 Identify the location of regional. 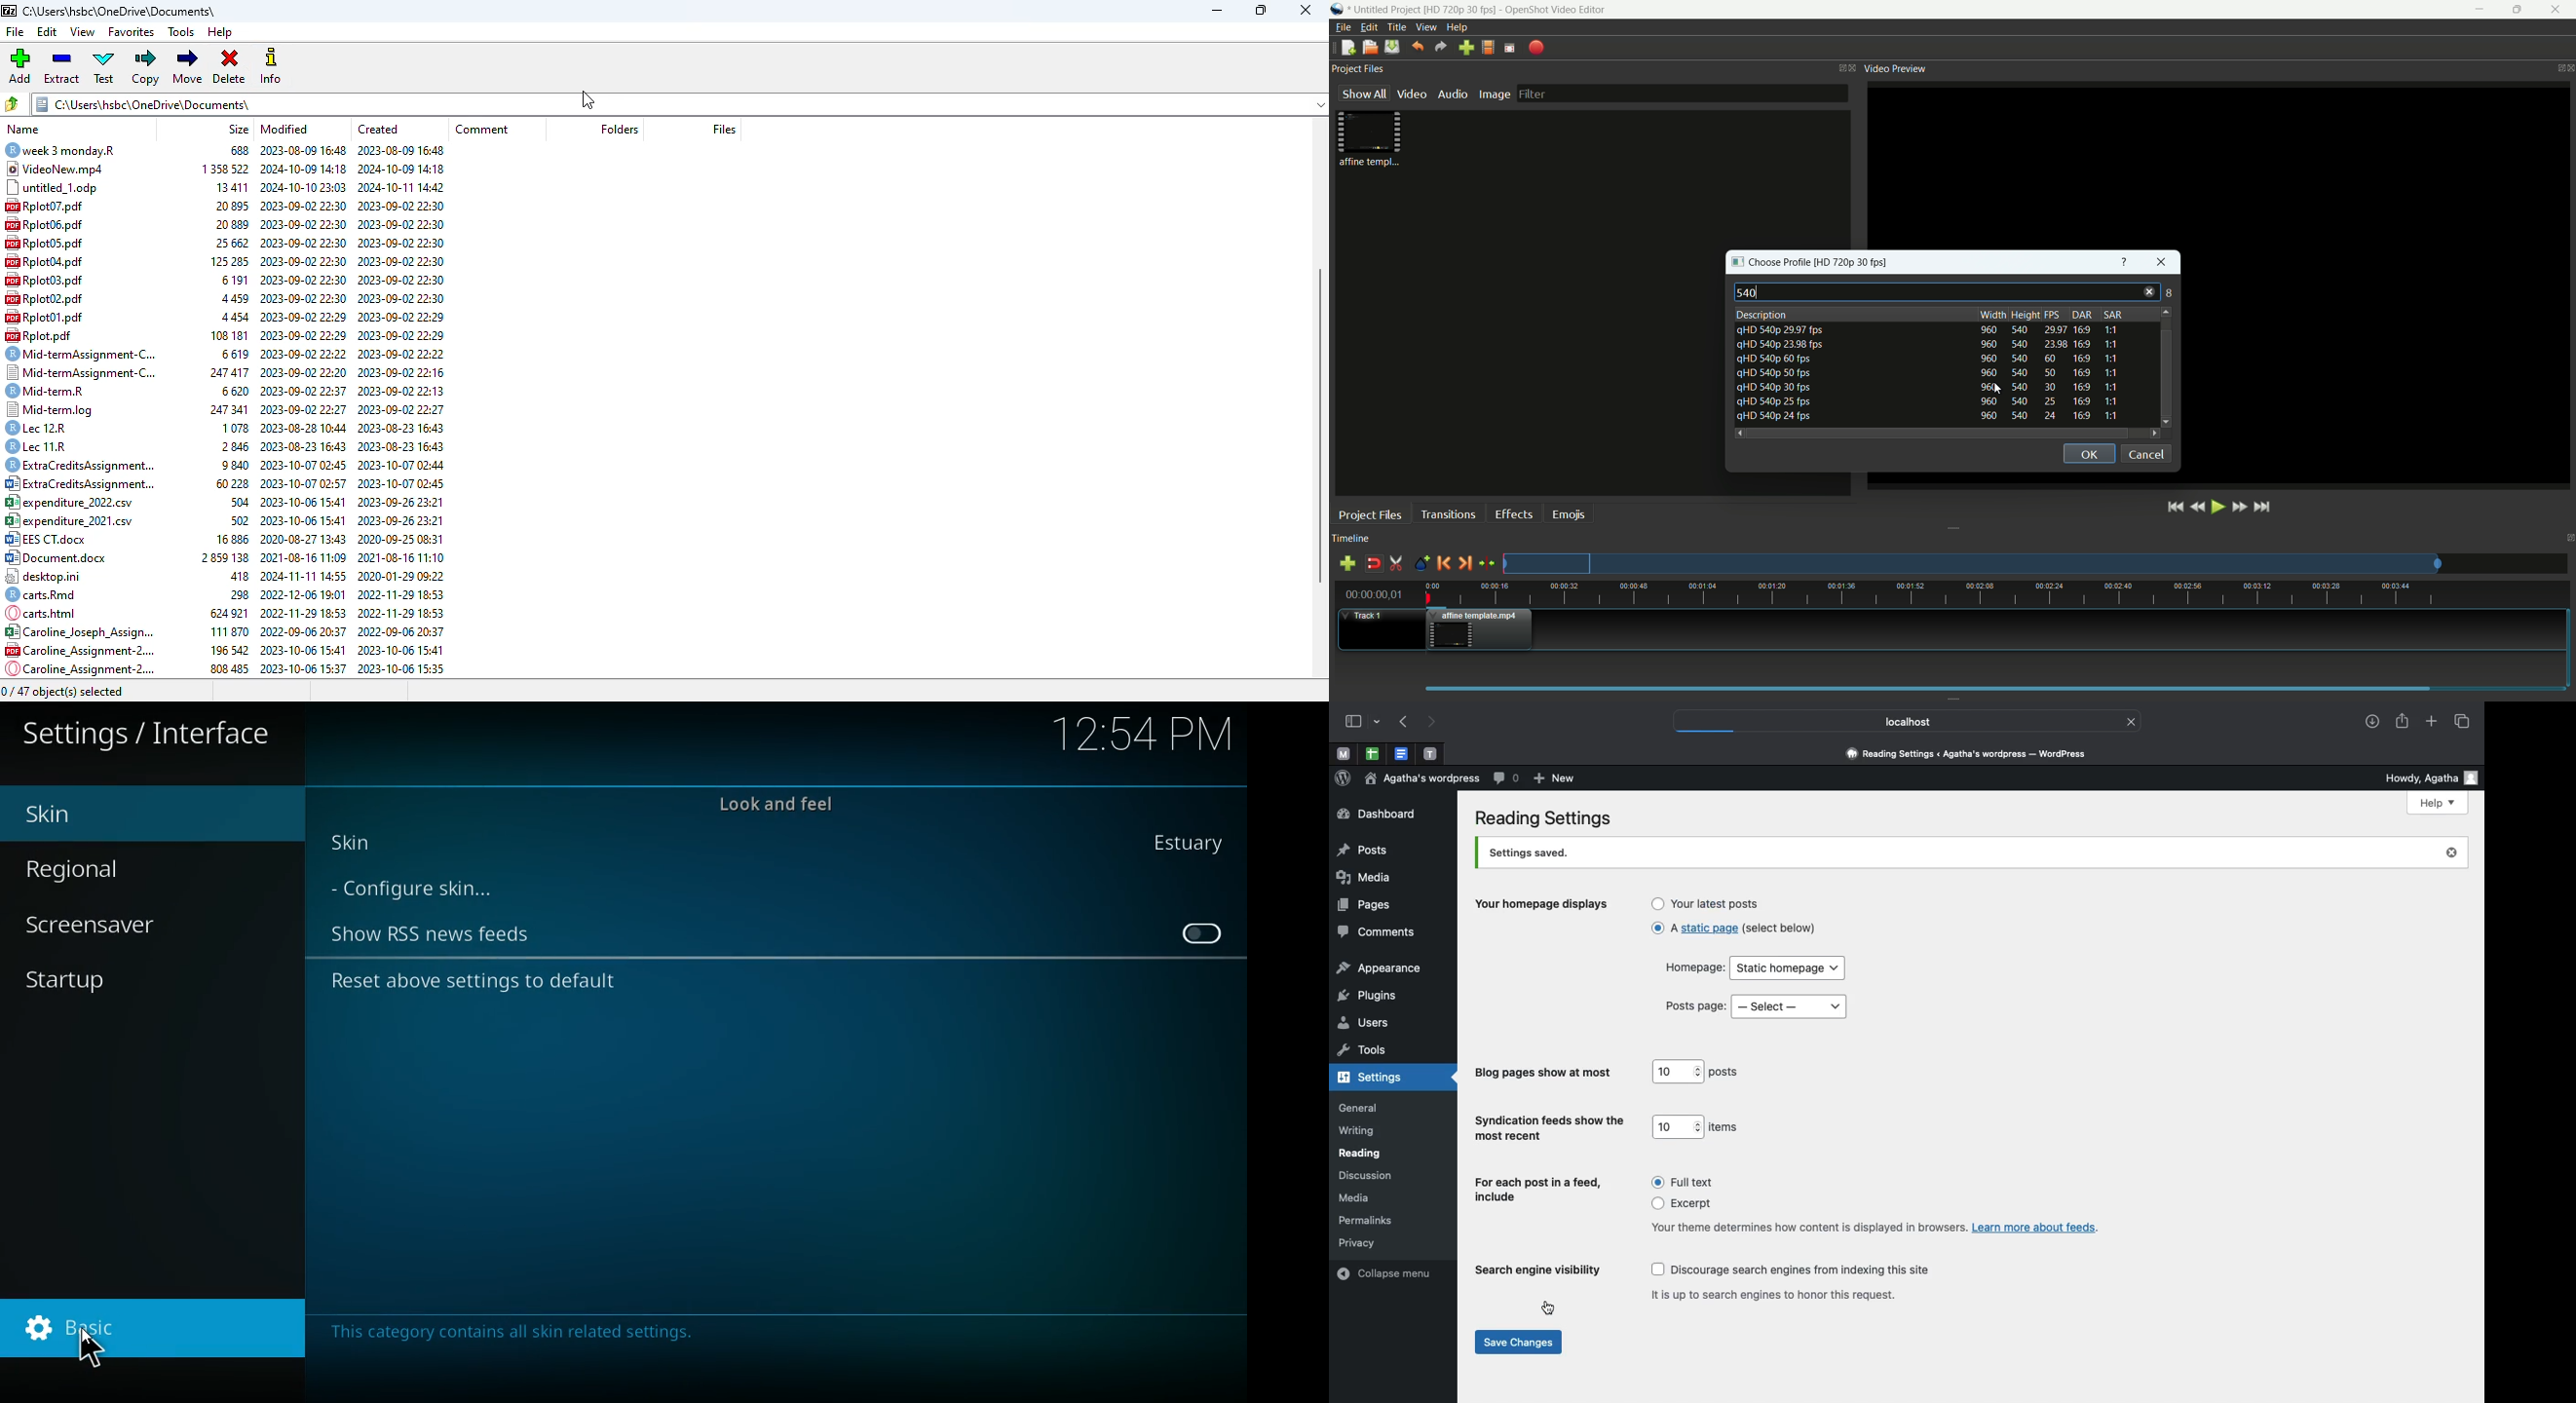
(115, 870).